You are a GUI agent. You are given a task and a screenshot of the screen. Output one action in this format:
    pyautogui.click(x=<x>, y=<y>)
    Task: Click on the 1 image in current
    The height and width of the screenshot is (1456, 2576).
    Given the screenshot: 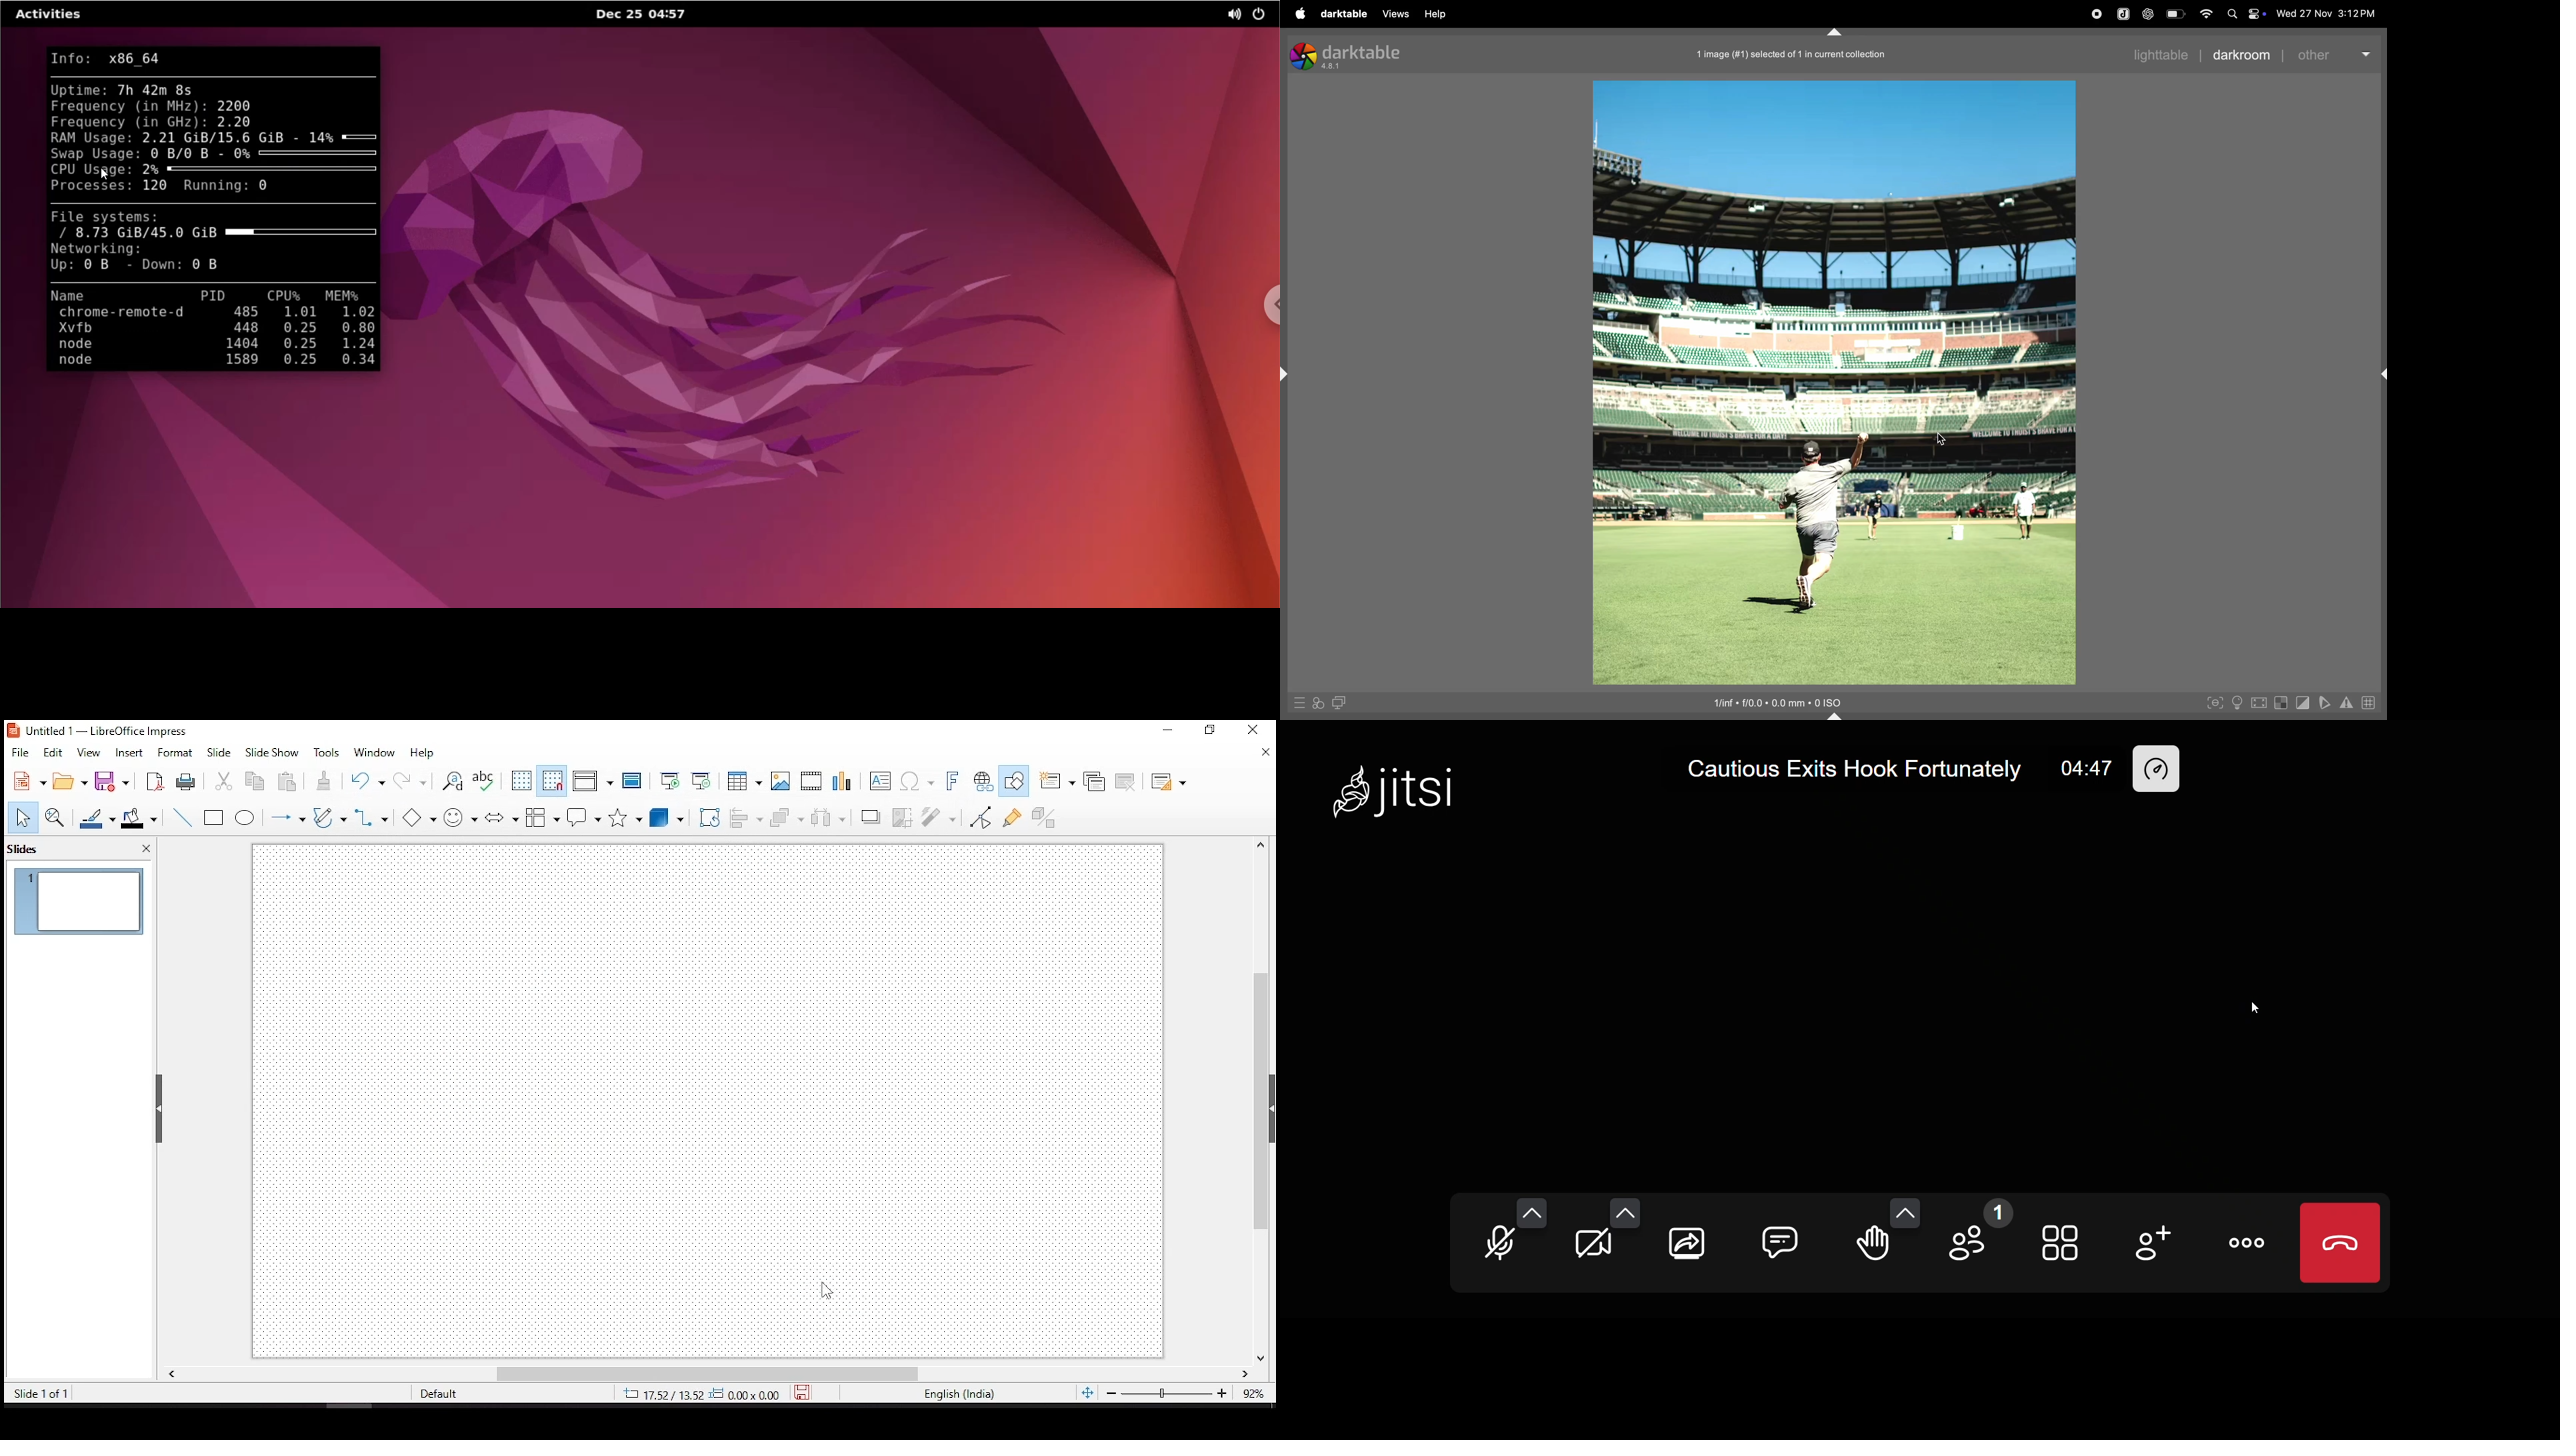 What is the action you would take?
    pyautogui.click(x=1794, y=55)
    